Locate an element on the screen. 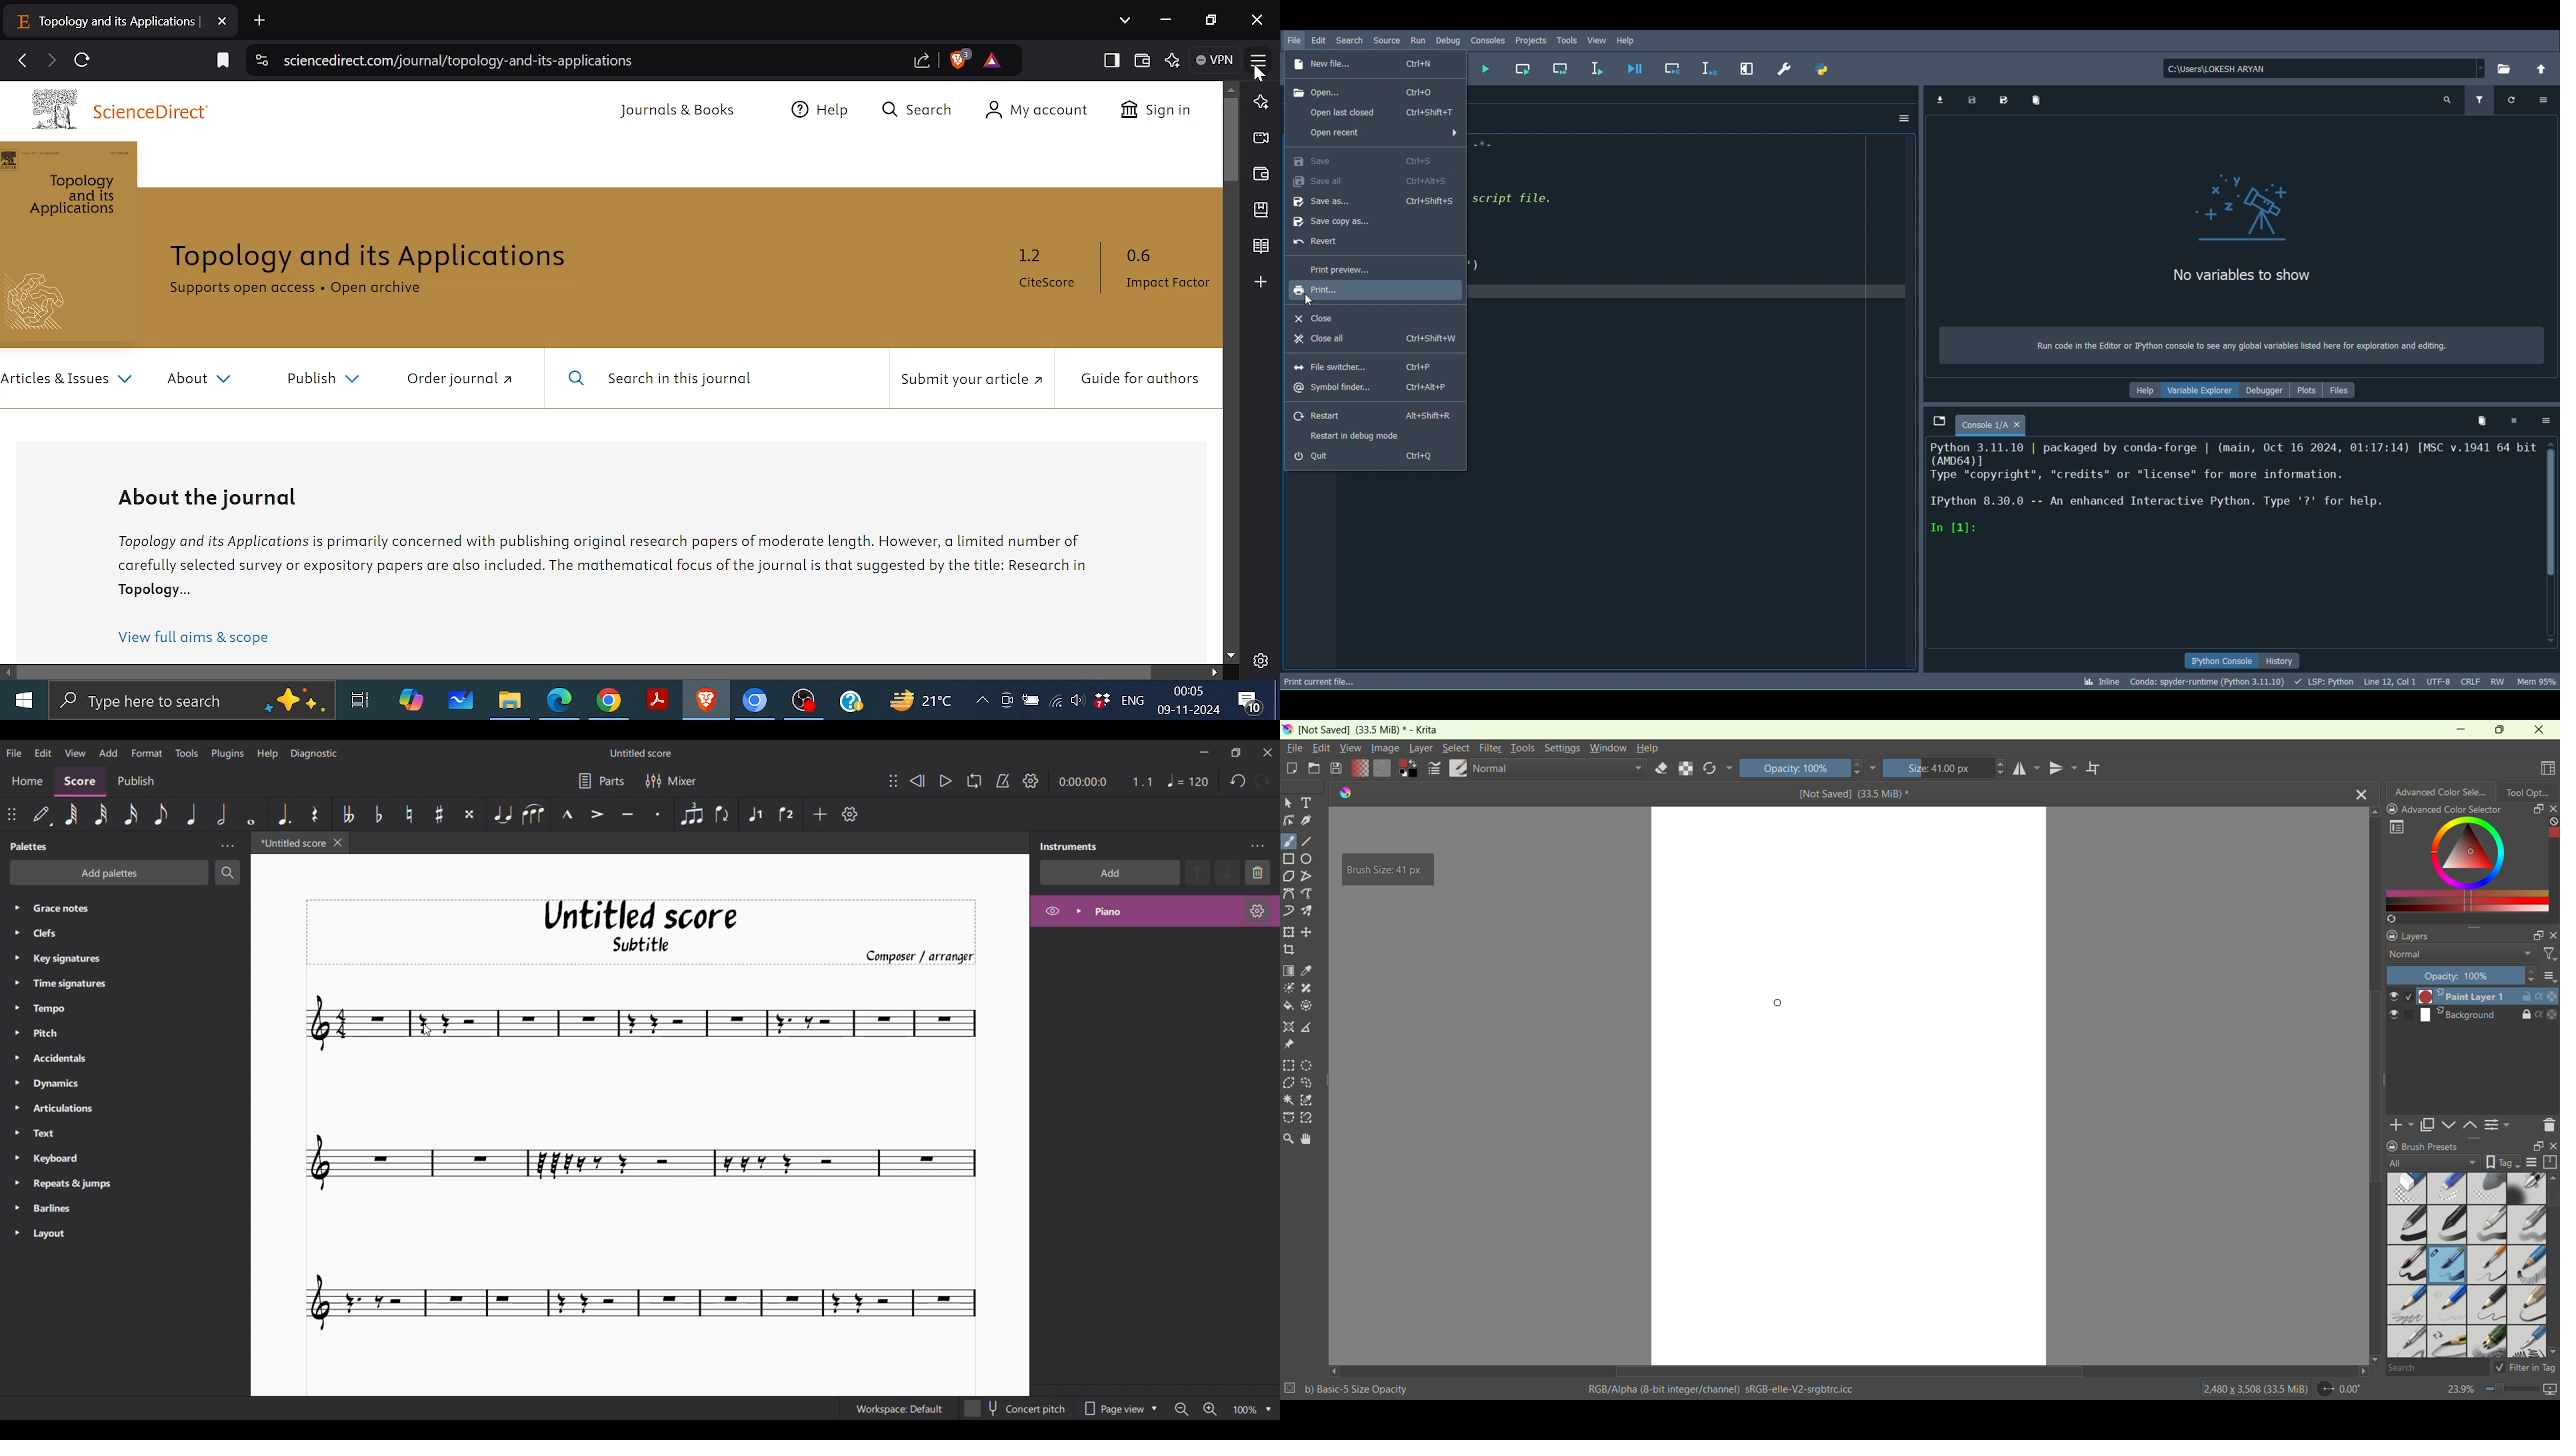 The height and width of the screenshot is (1456, 2576). supports open access is located at coordinates (239, 289).